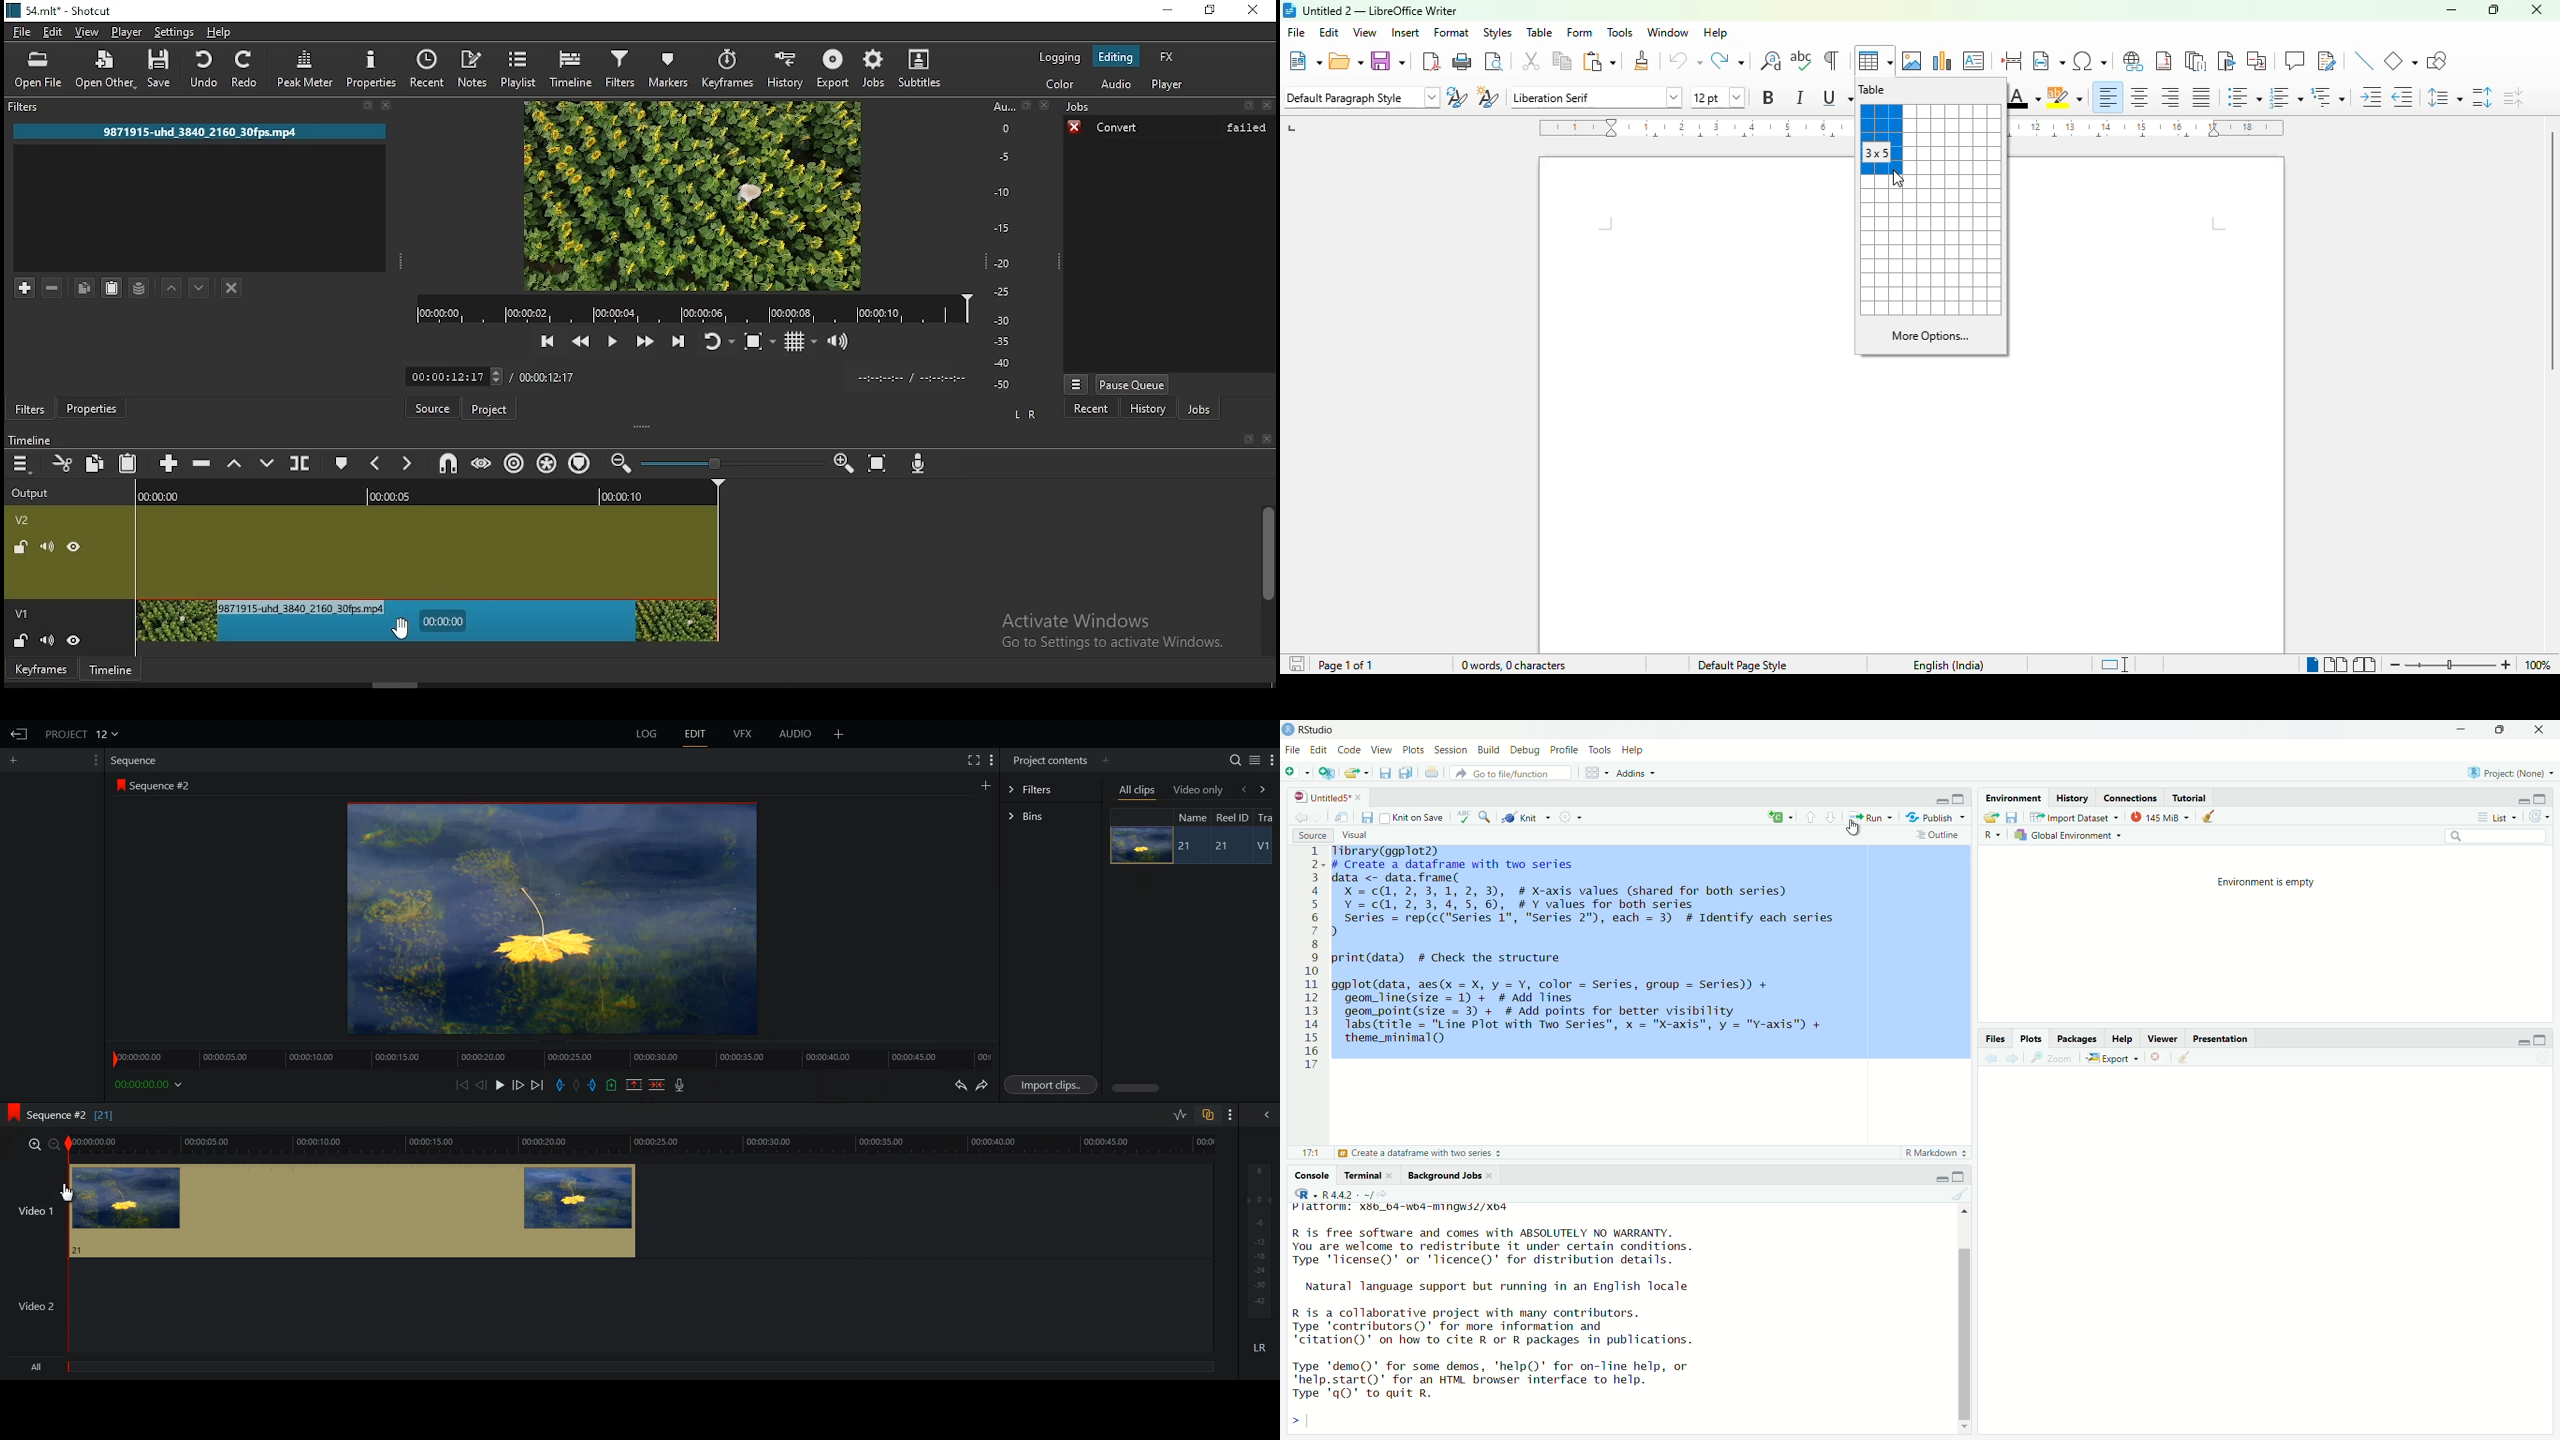  Describe the element at coordinates (2161, 1039) in the screenshot. I see `Viewer` at that location.